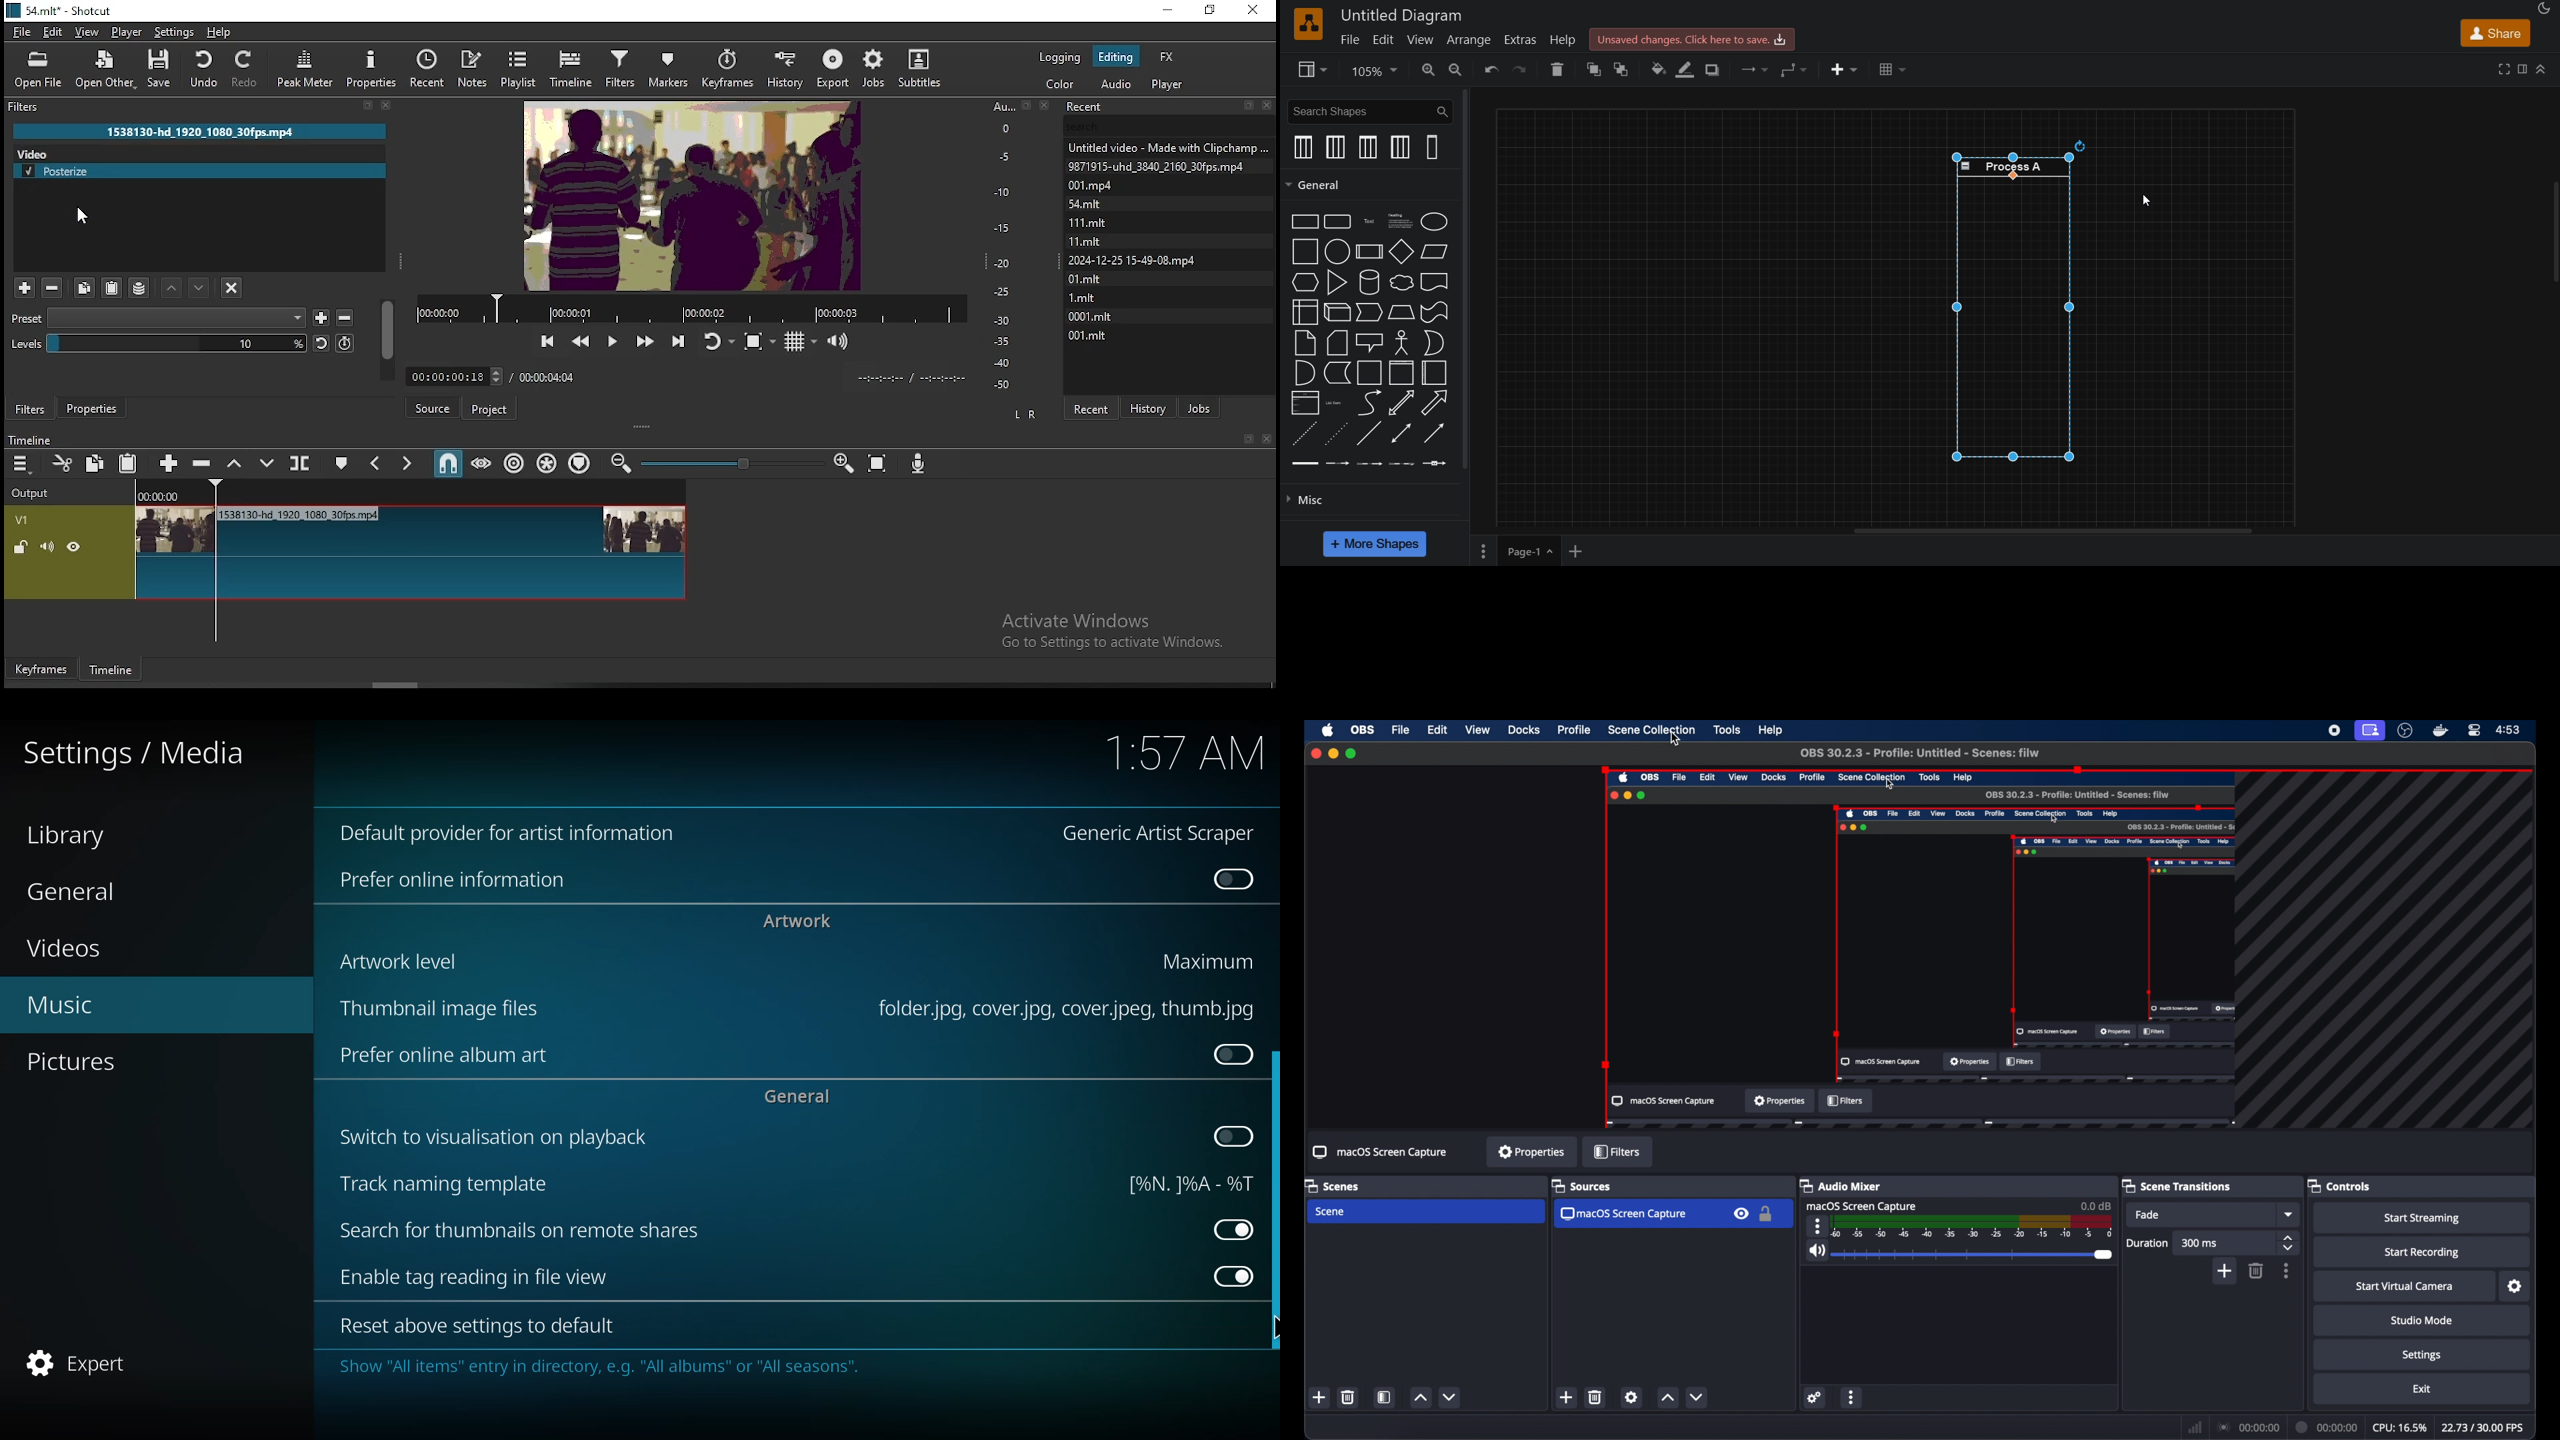  Describe the element at coordinates (2399, 1427) in the screenshot. I see `cpu` at that location.